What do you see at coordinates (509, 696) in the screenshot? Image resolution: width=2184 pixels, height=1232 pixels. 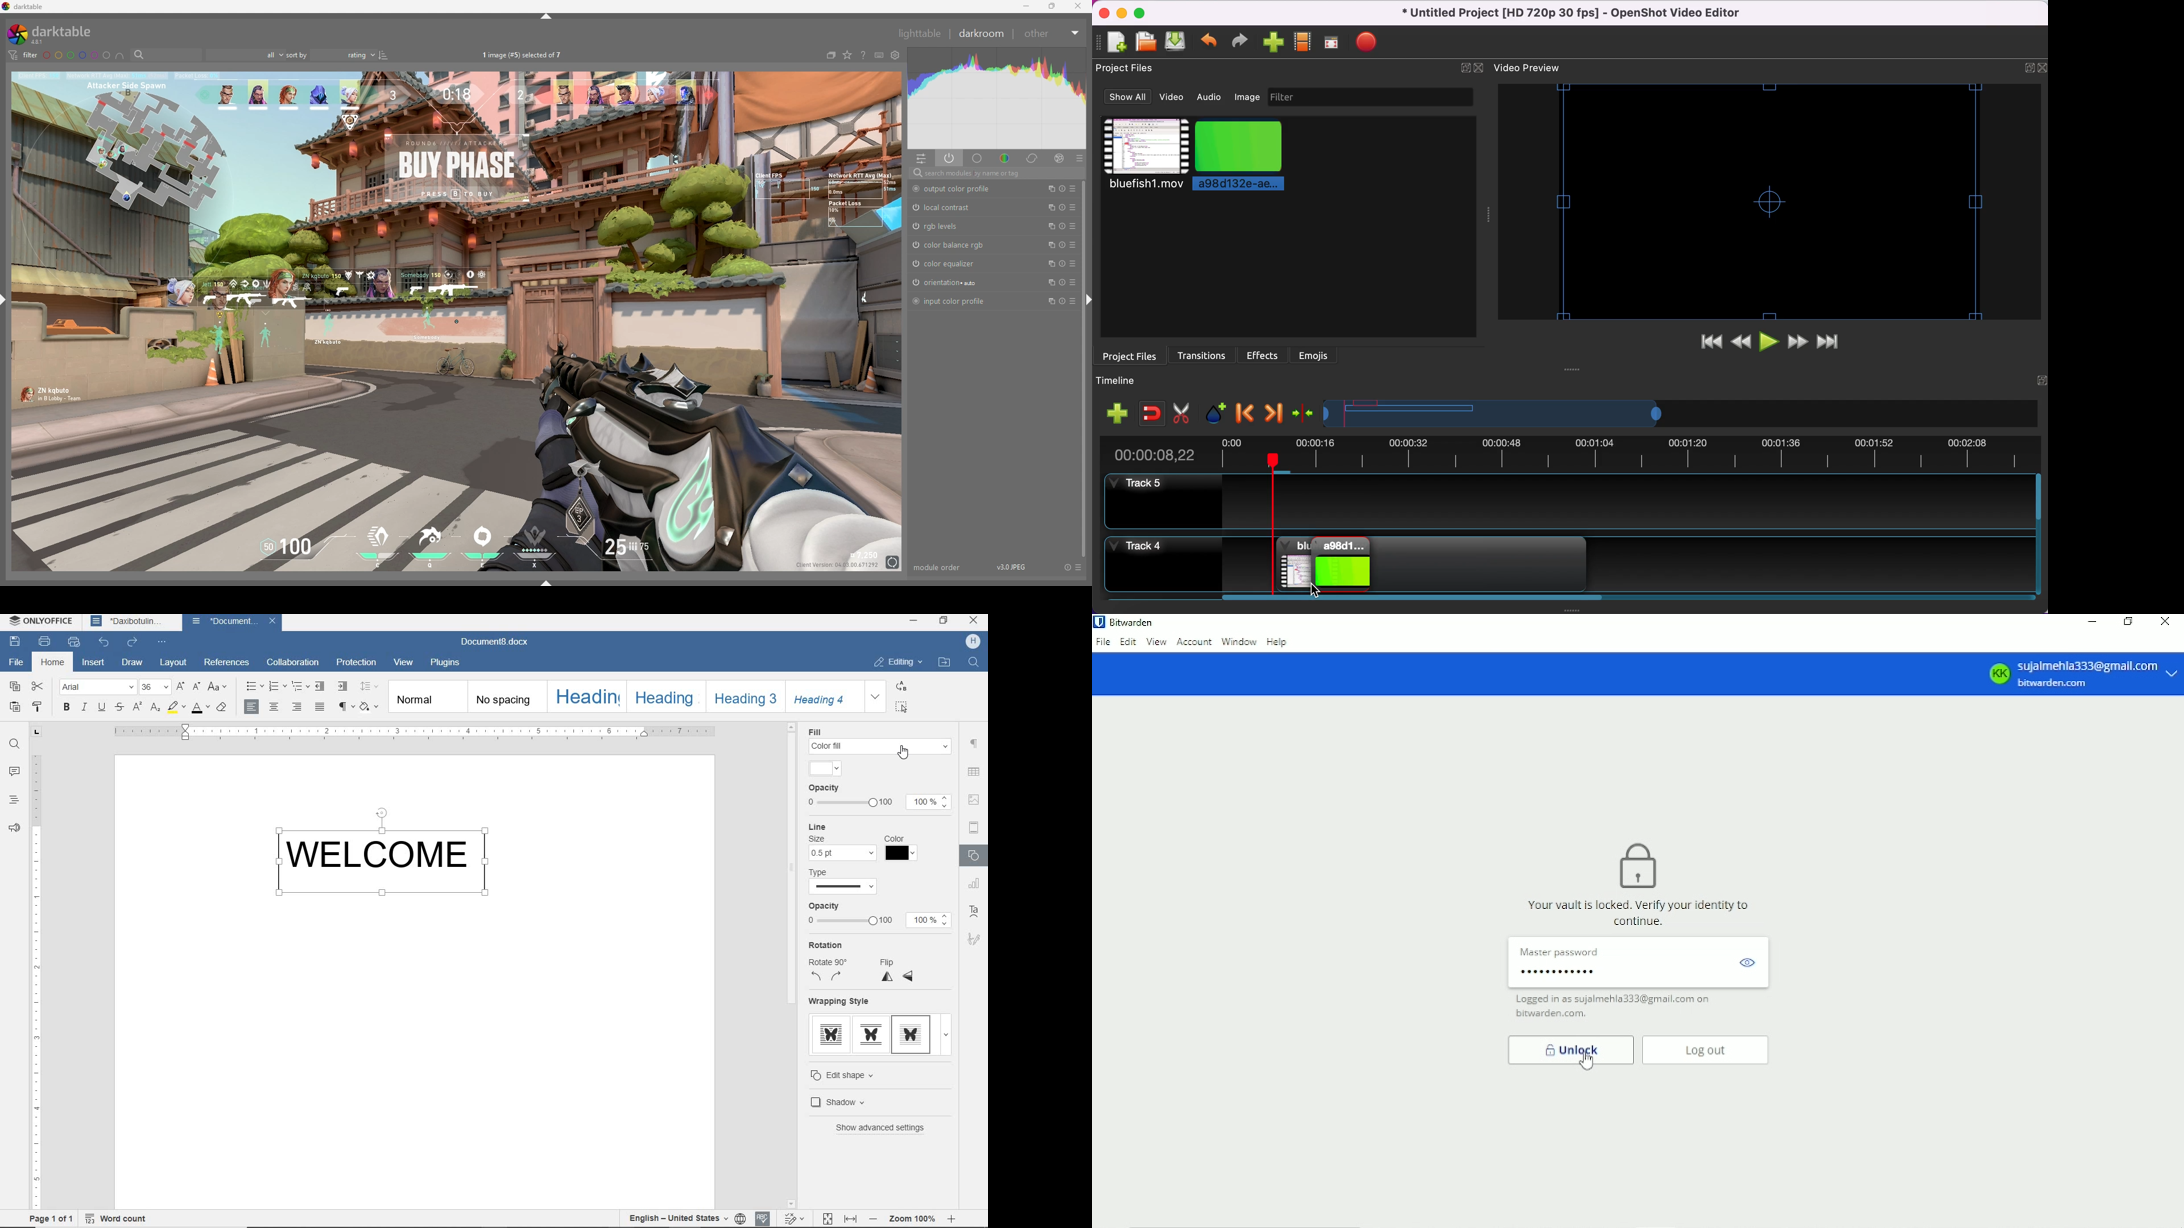 I see `NO SPACING` at bounding box center [509, 696].